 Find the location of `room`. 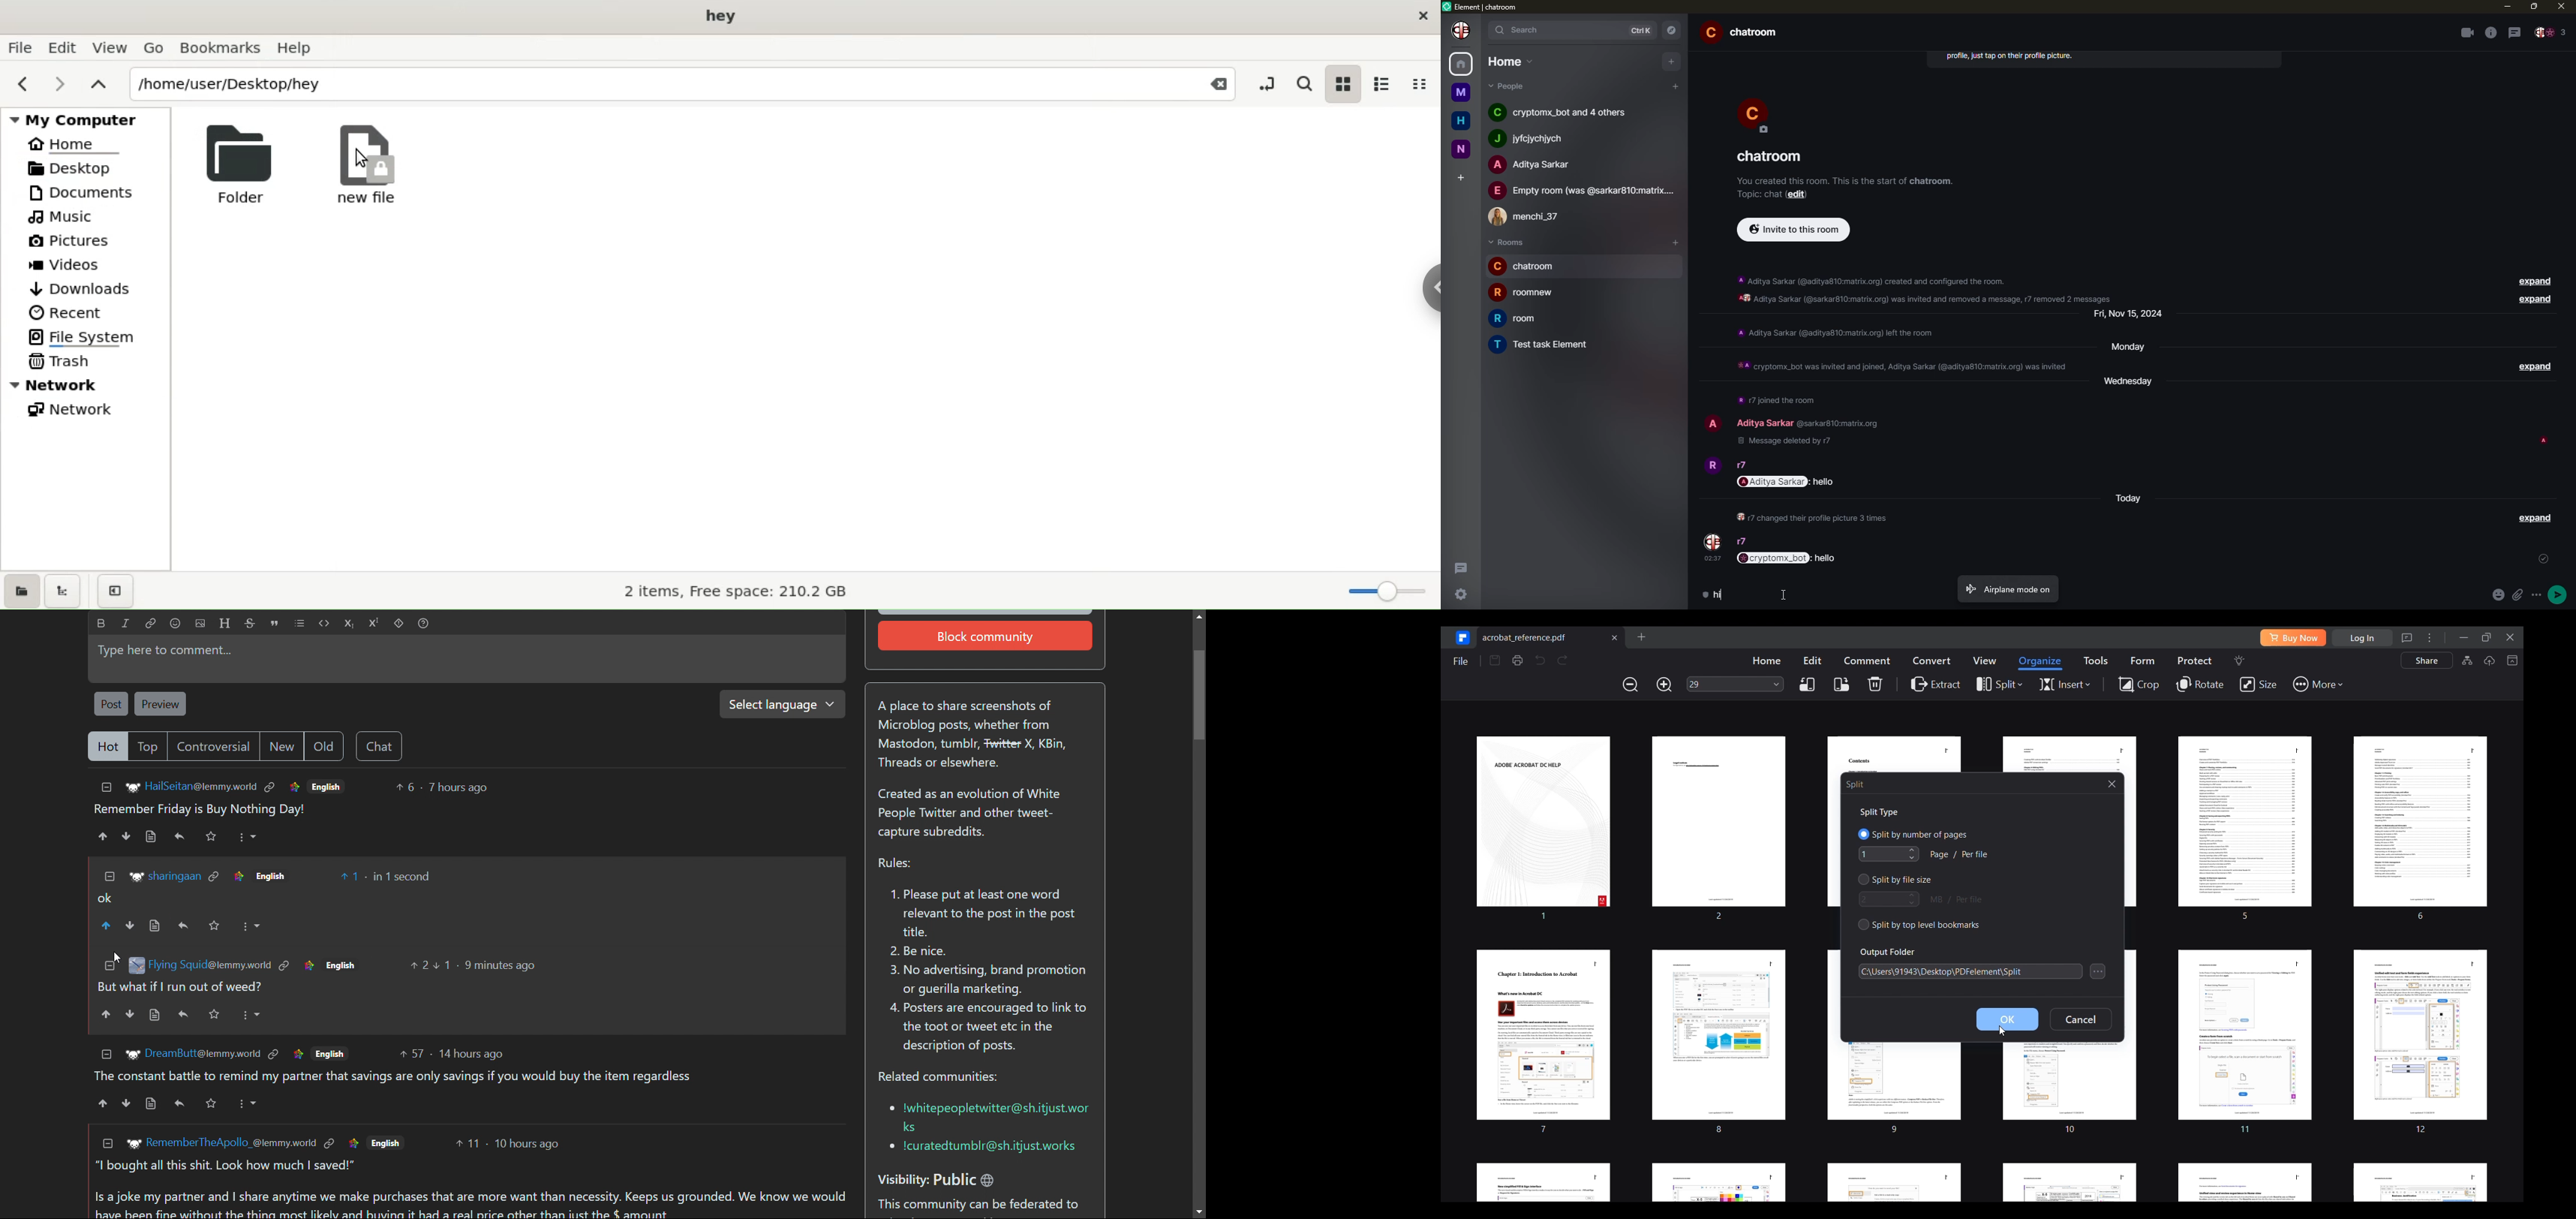

room is located at coordinates (1773, 157).